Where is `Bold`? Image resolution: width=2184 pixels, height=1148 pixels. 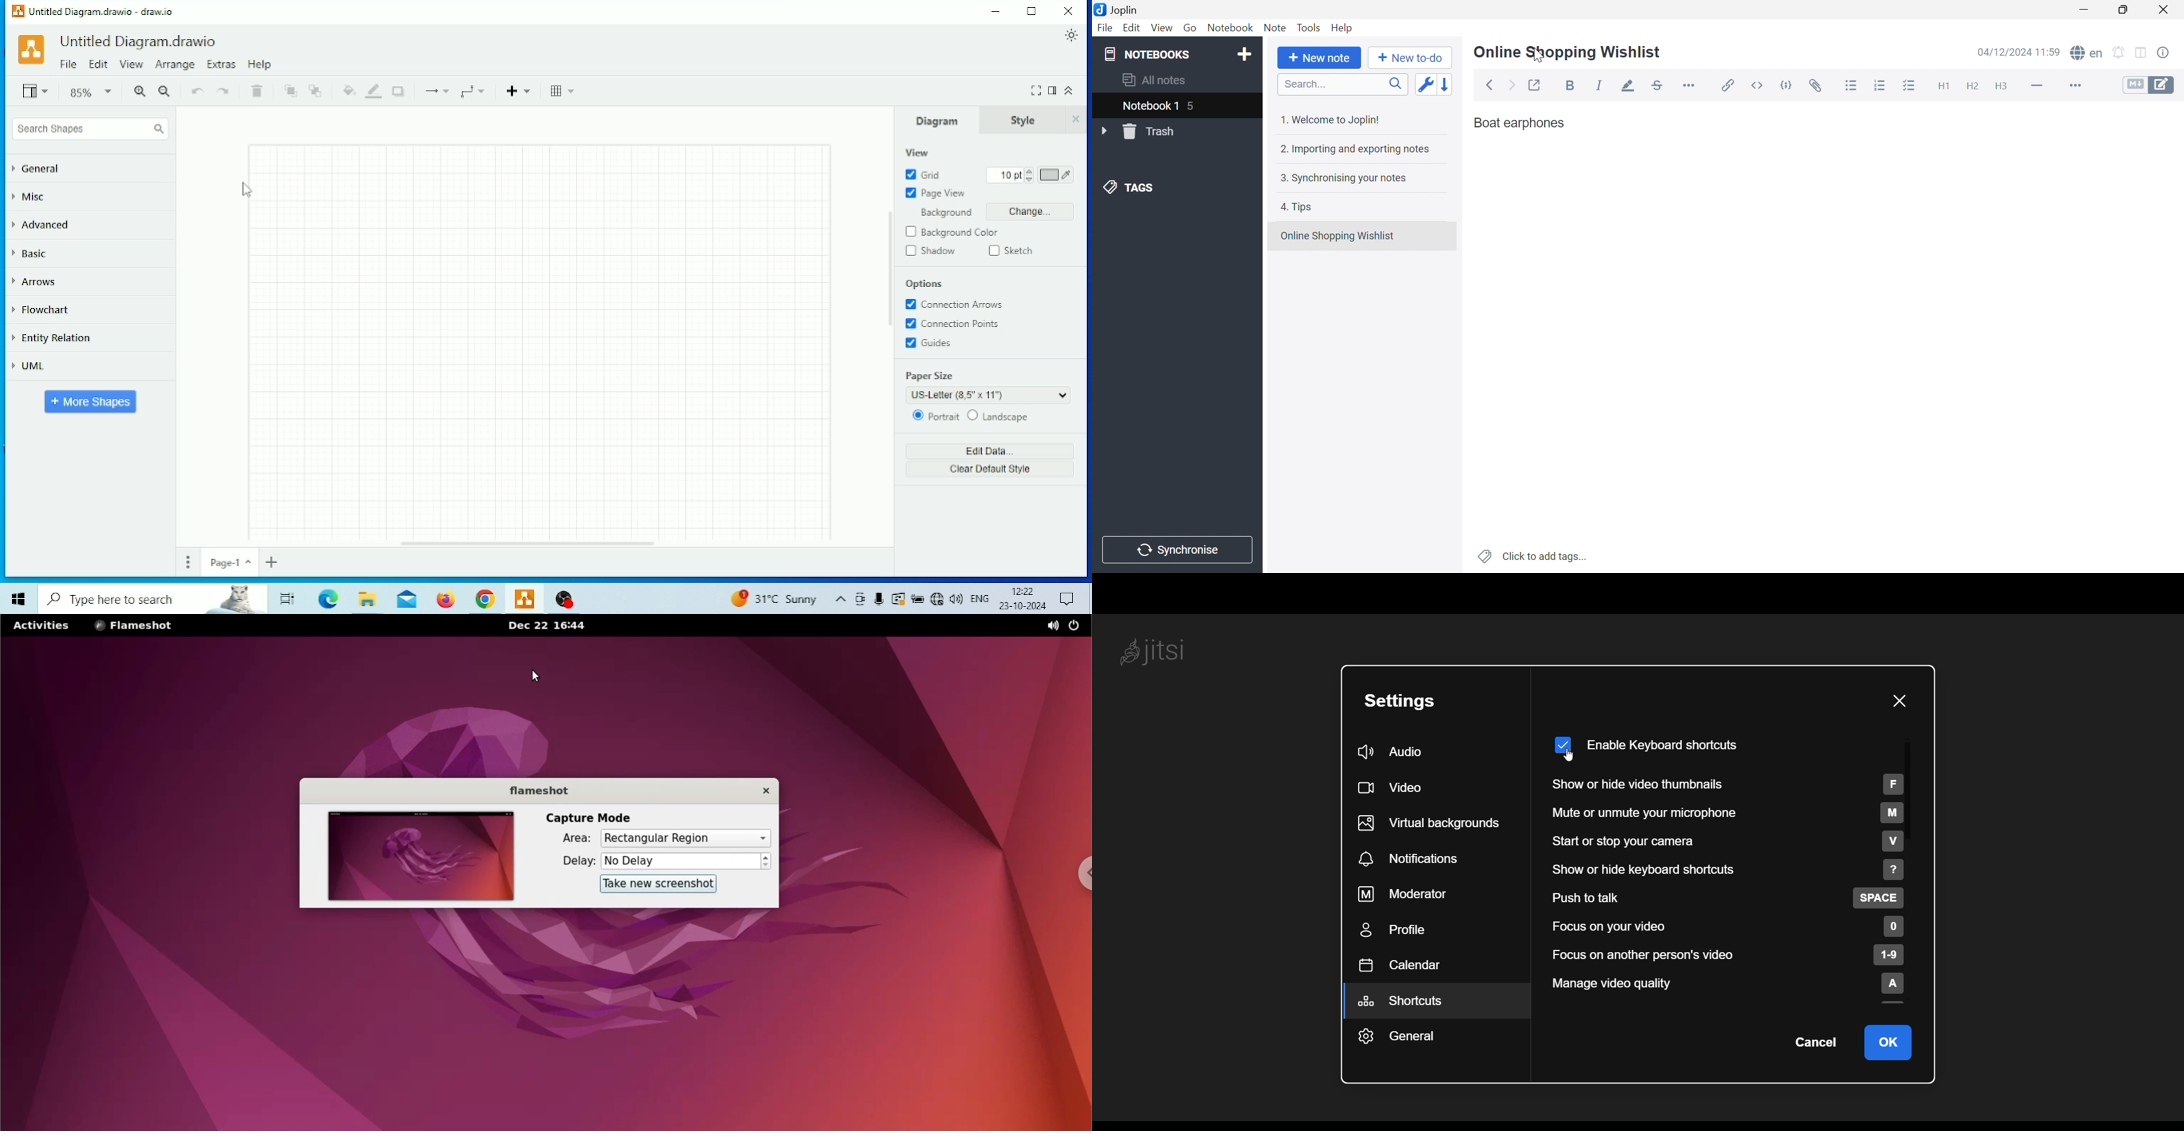
Bold is located at coordinates (1570, 85).